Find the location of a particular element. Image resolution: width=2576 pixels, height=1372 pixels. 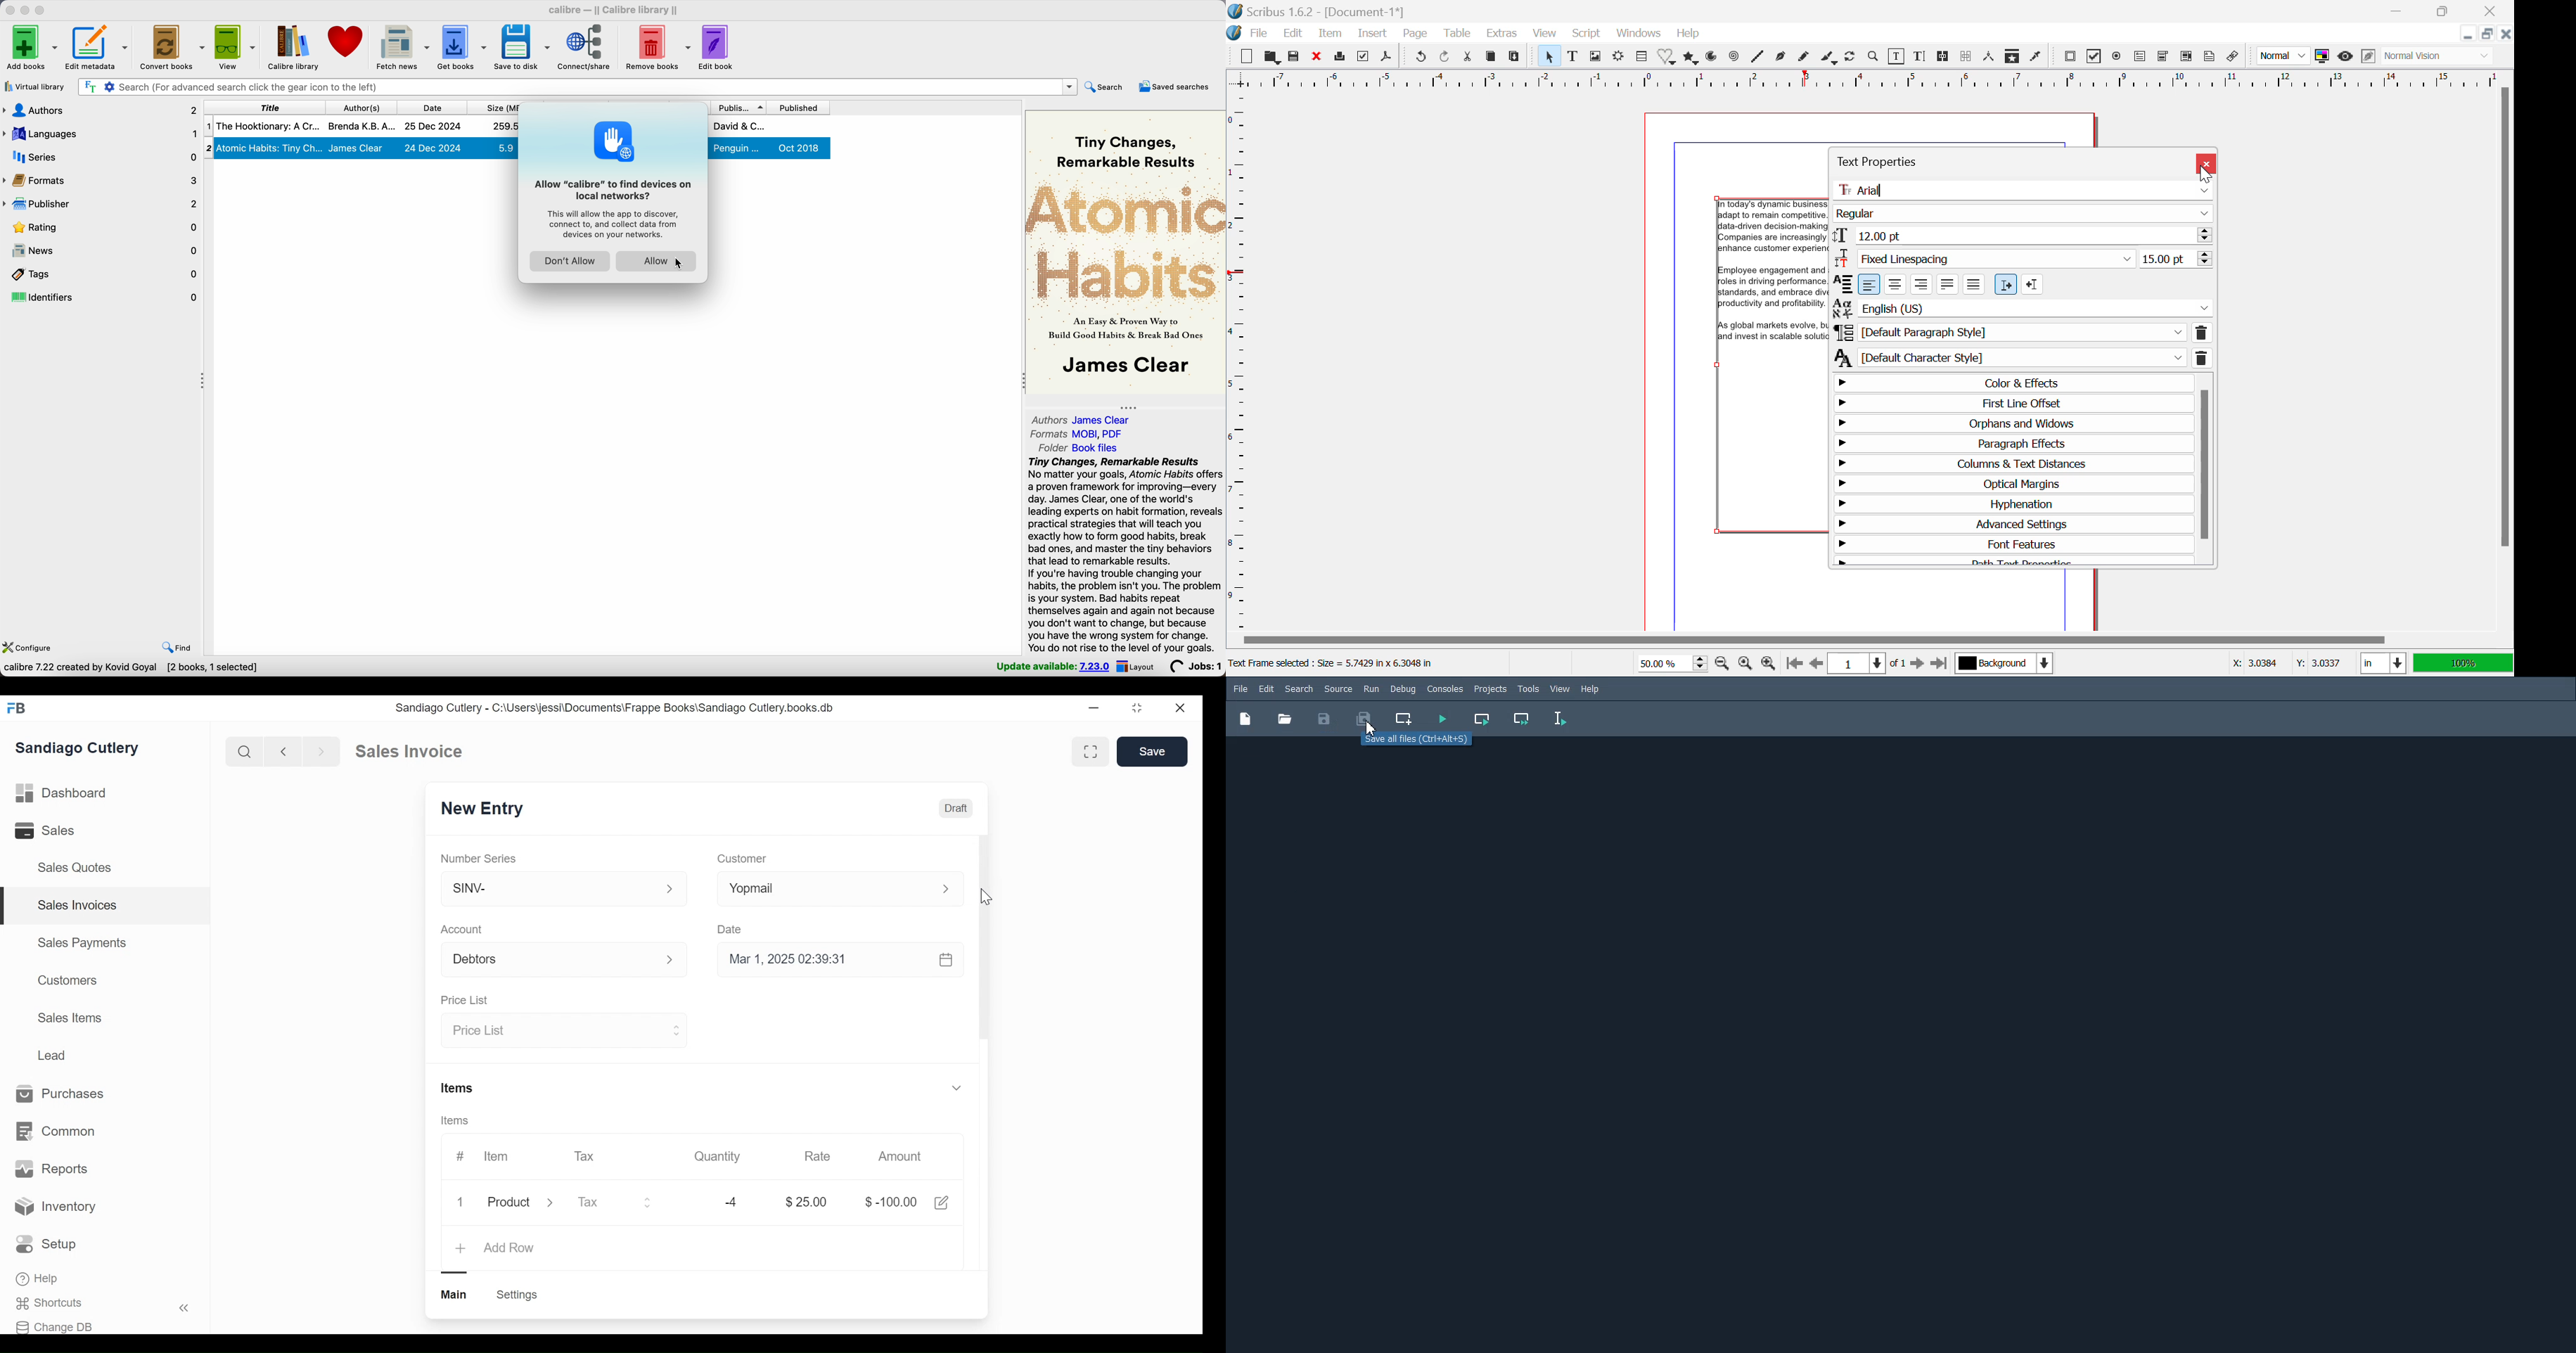

File is located at coordinates (1241, 688).